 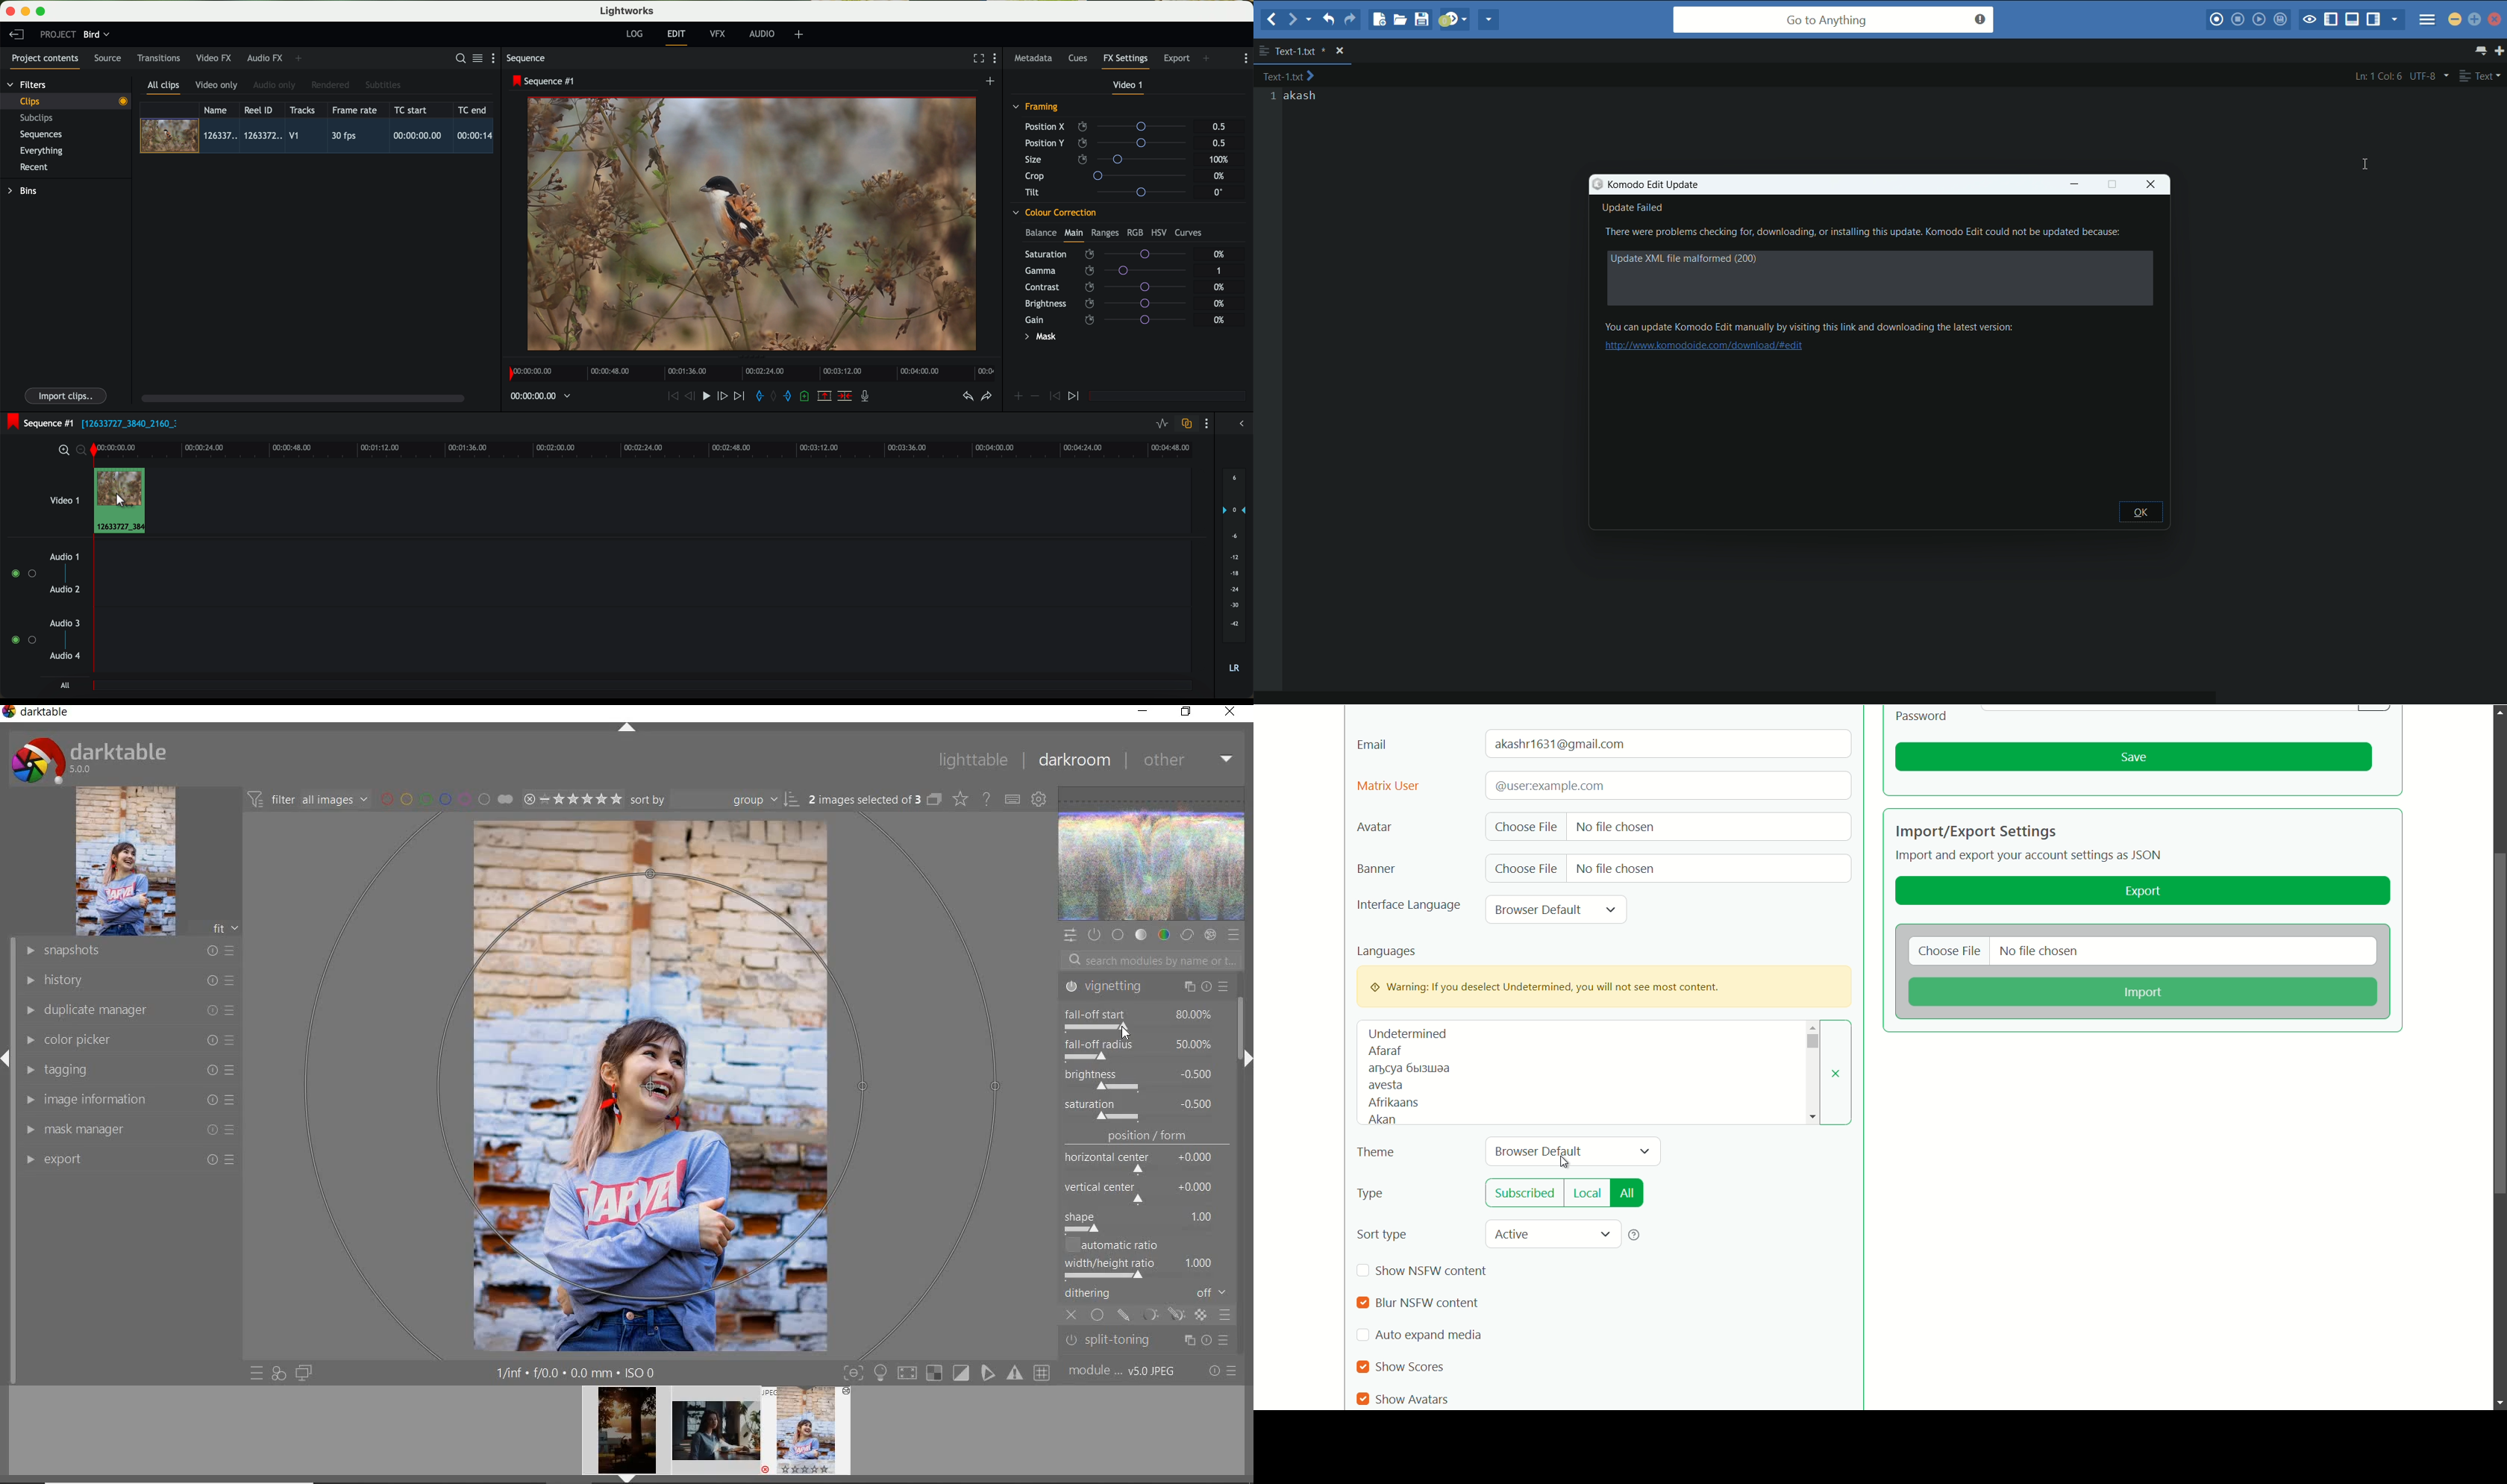 I want to click on browser default, so click(x=1538, y=909).